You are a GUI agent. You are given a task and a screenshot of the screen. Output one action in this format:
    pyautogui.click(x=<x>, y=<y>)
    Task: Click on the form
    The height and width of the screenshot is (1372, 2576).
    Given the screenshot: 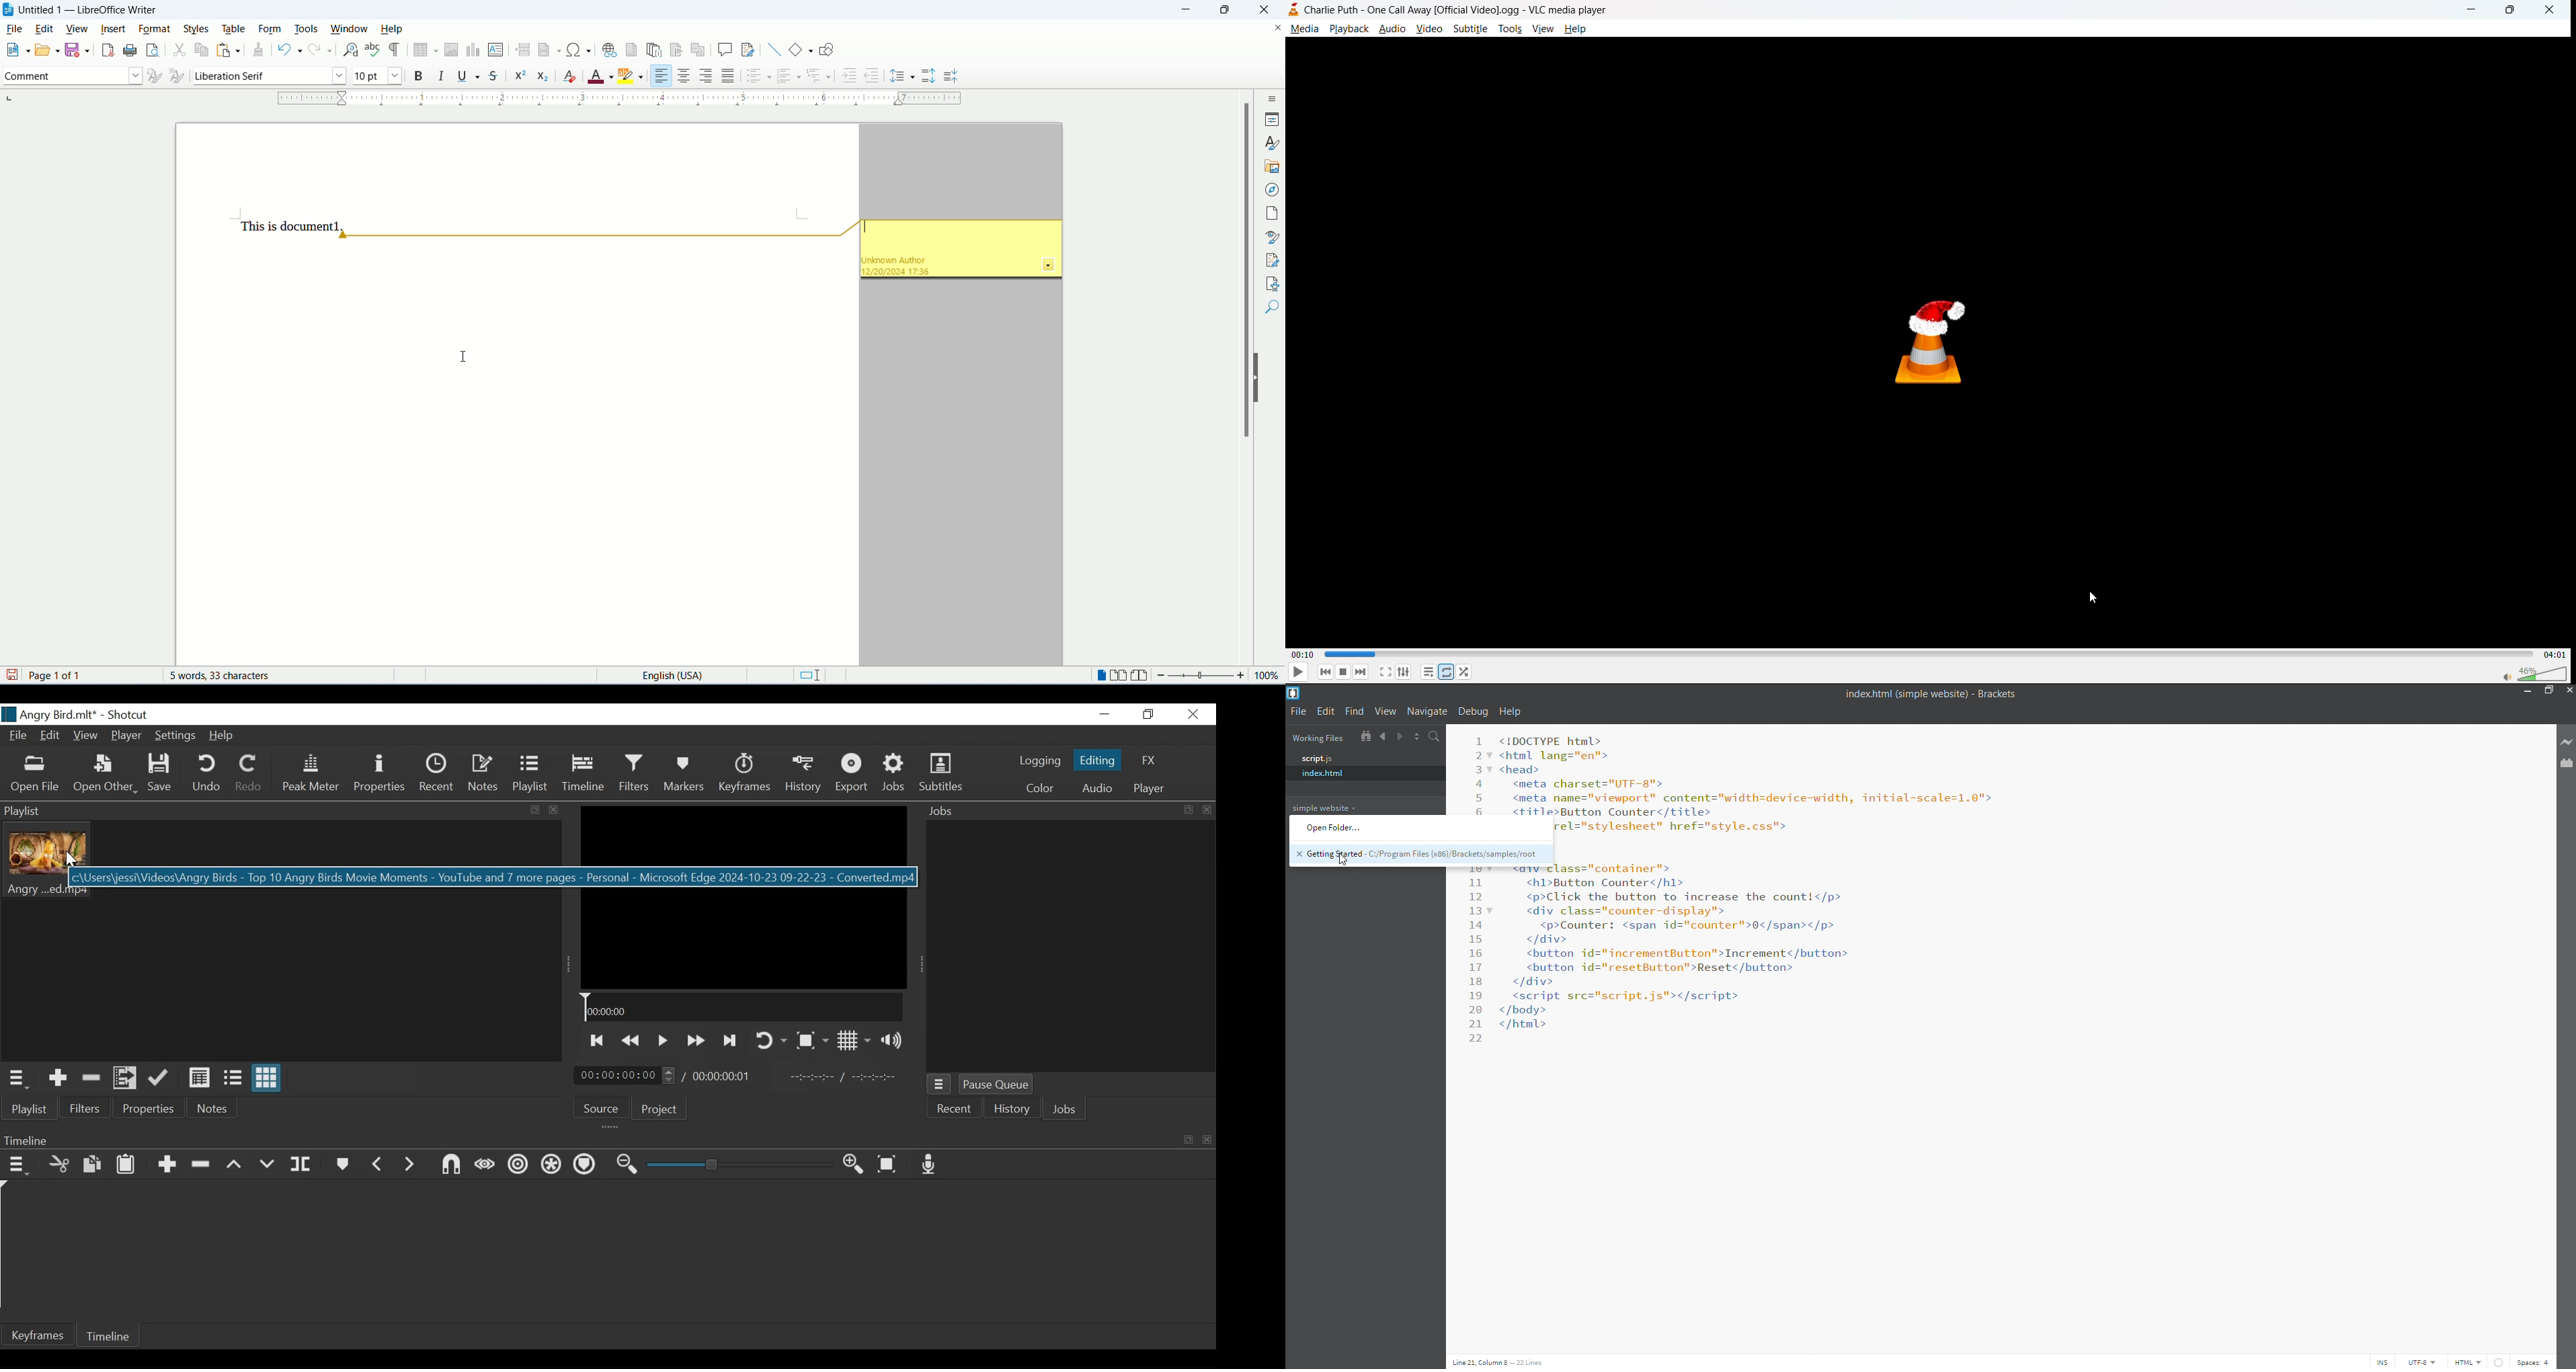 What is the action you would take?
    pyautogui.click(x=274, y=29)
    